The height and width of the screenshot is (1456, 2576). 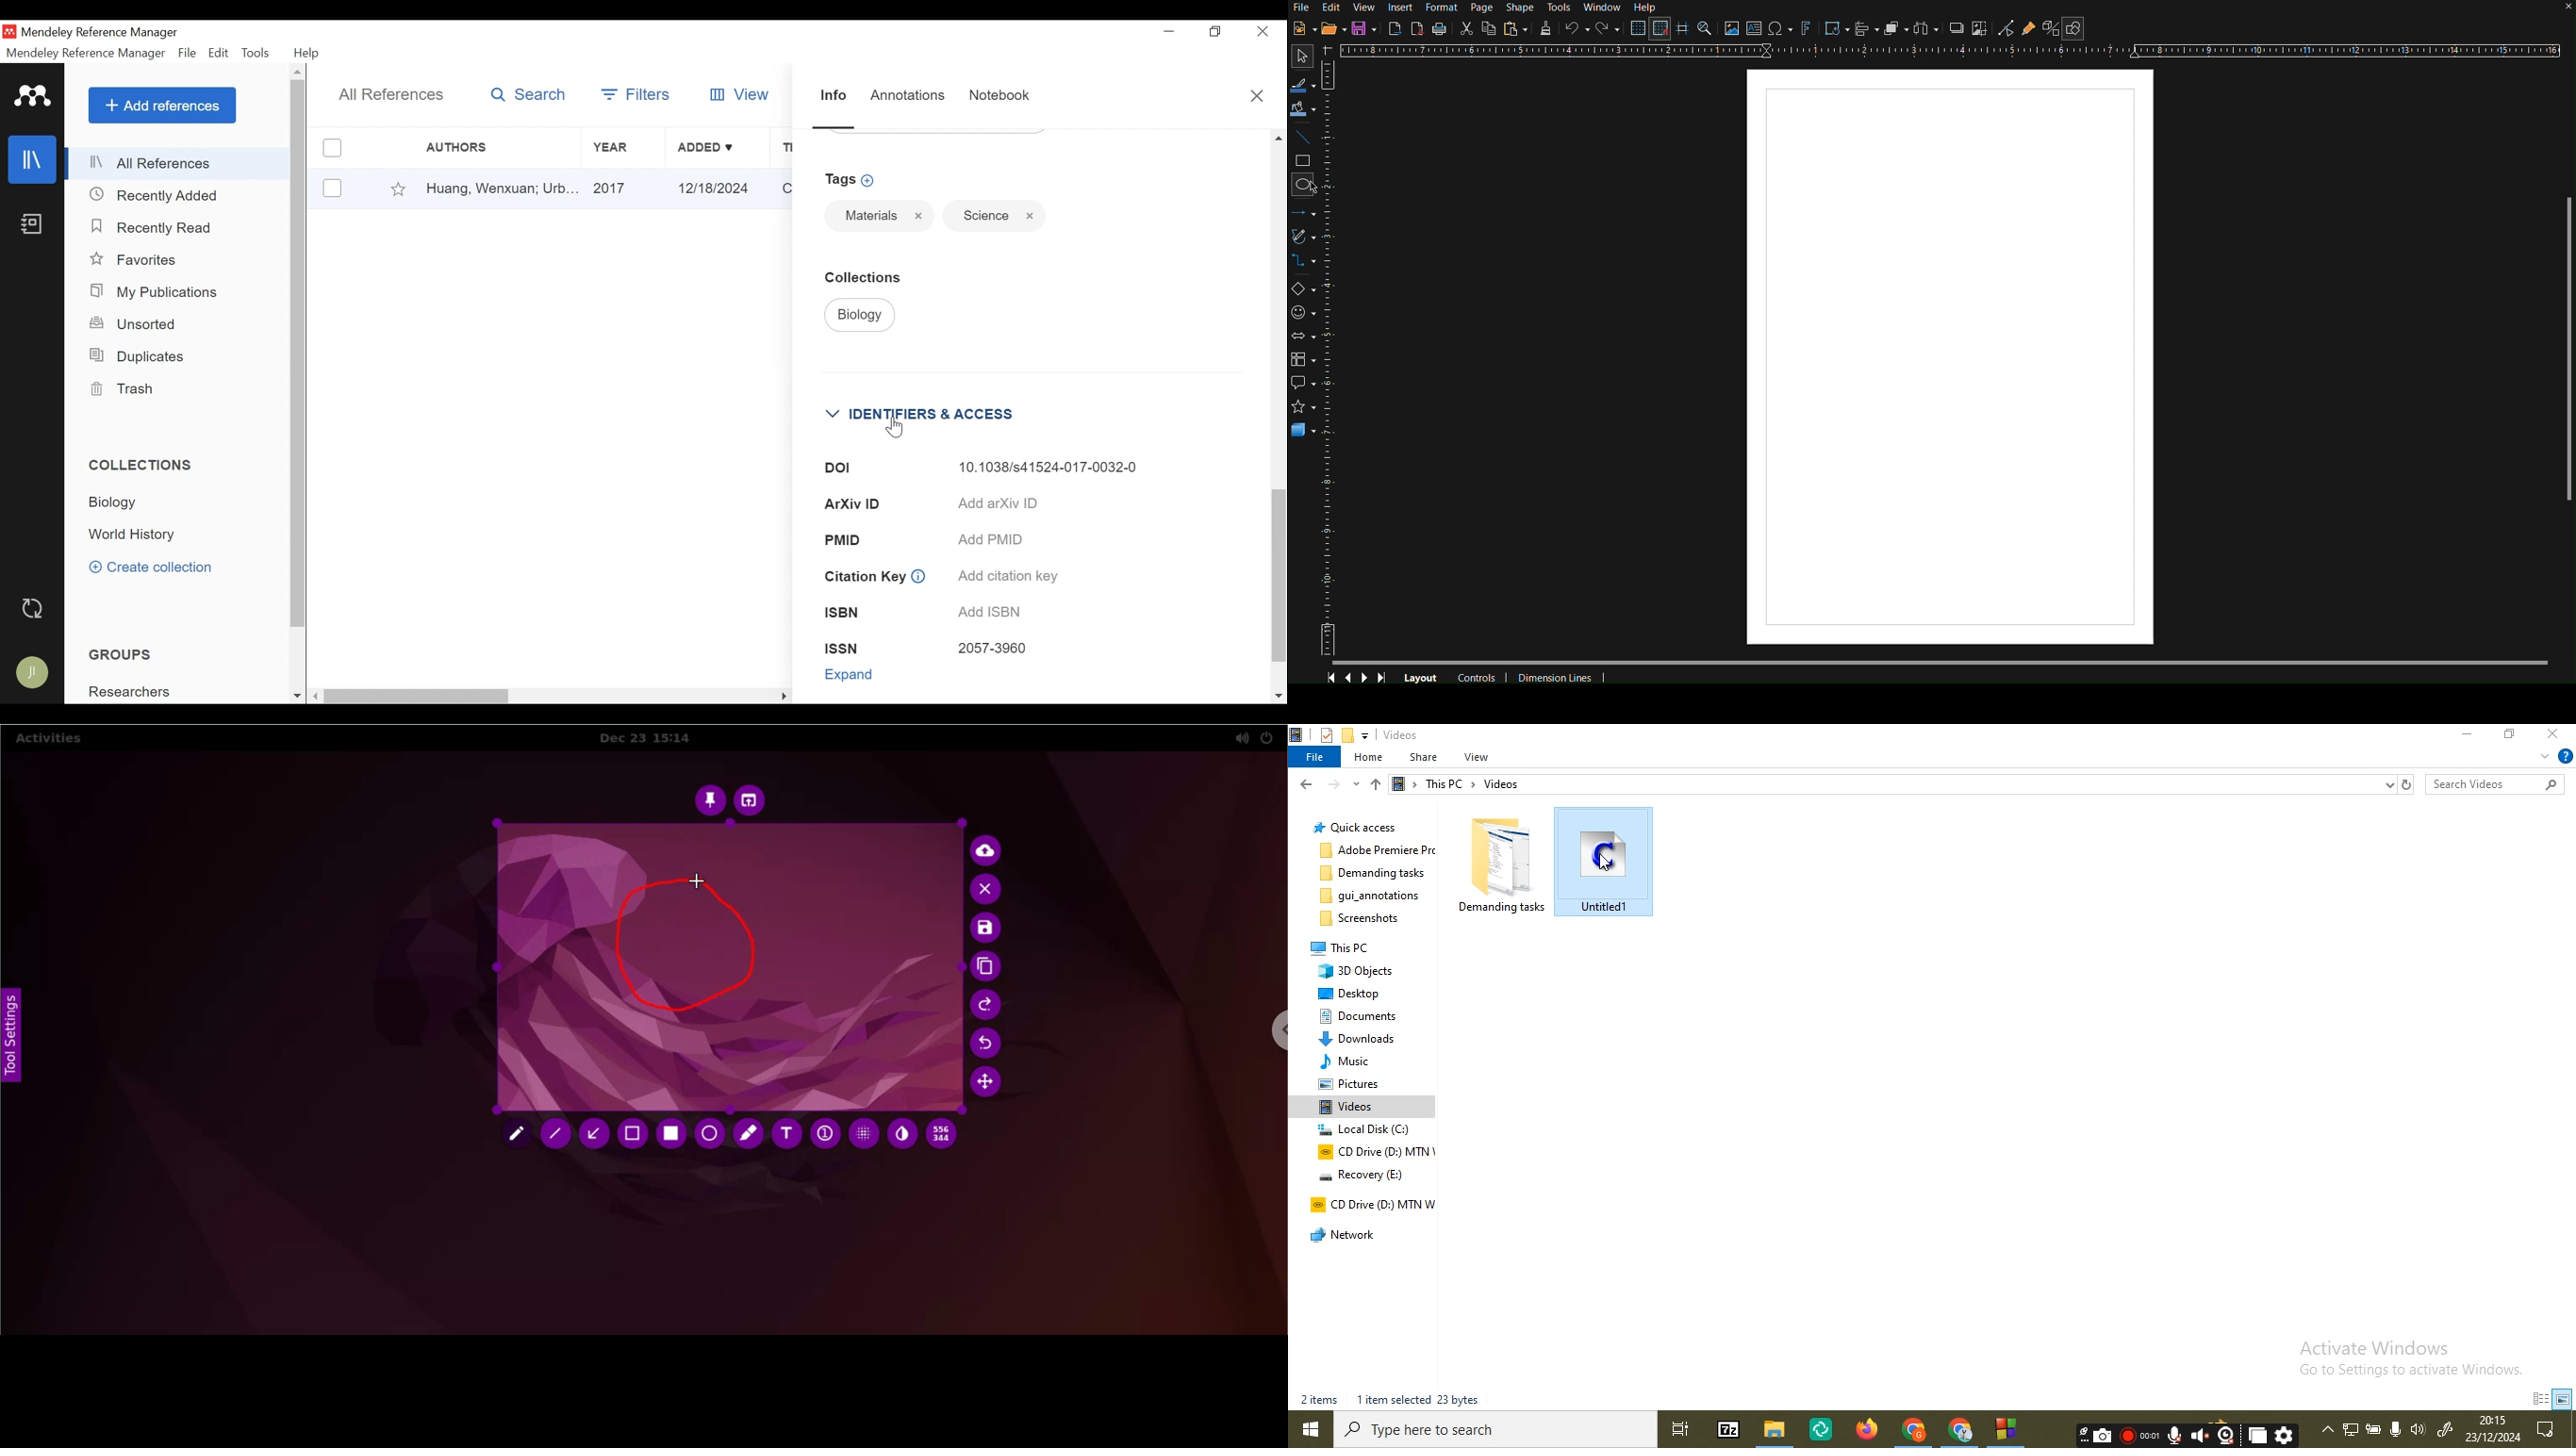 What do you see at coordinates (1371, 853) in the screenshot?
I see `folder` at bounding box center [1371, 853].